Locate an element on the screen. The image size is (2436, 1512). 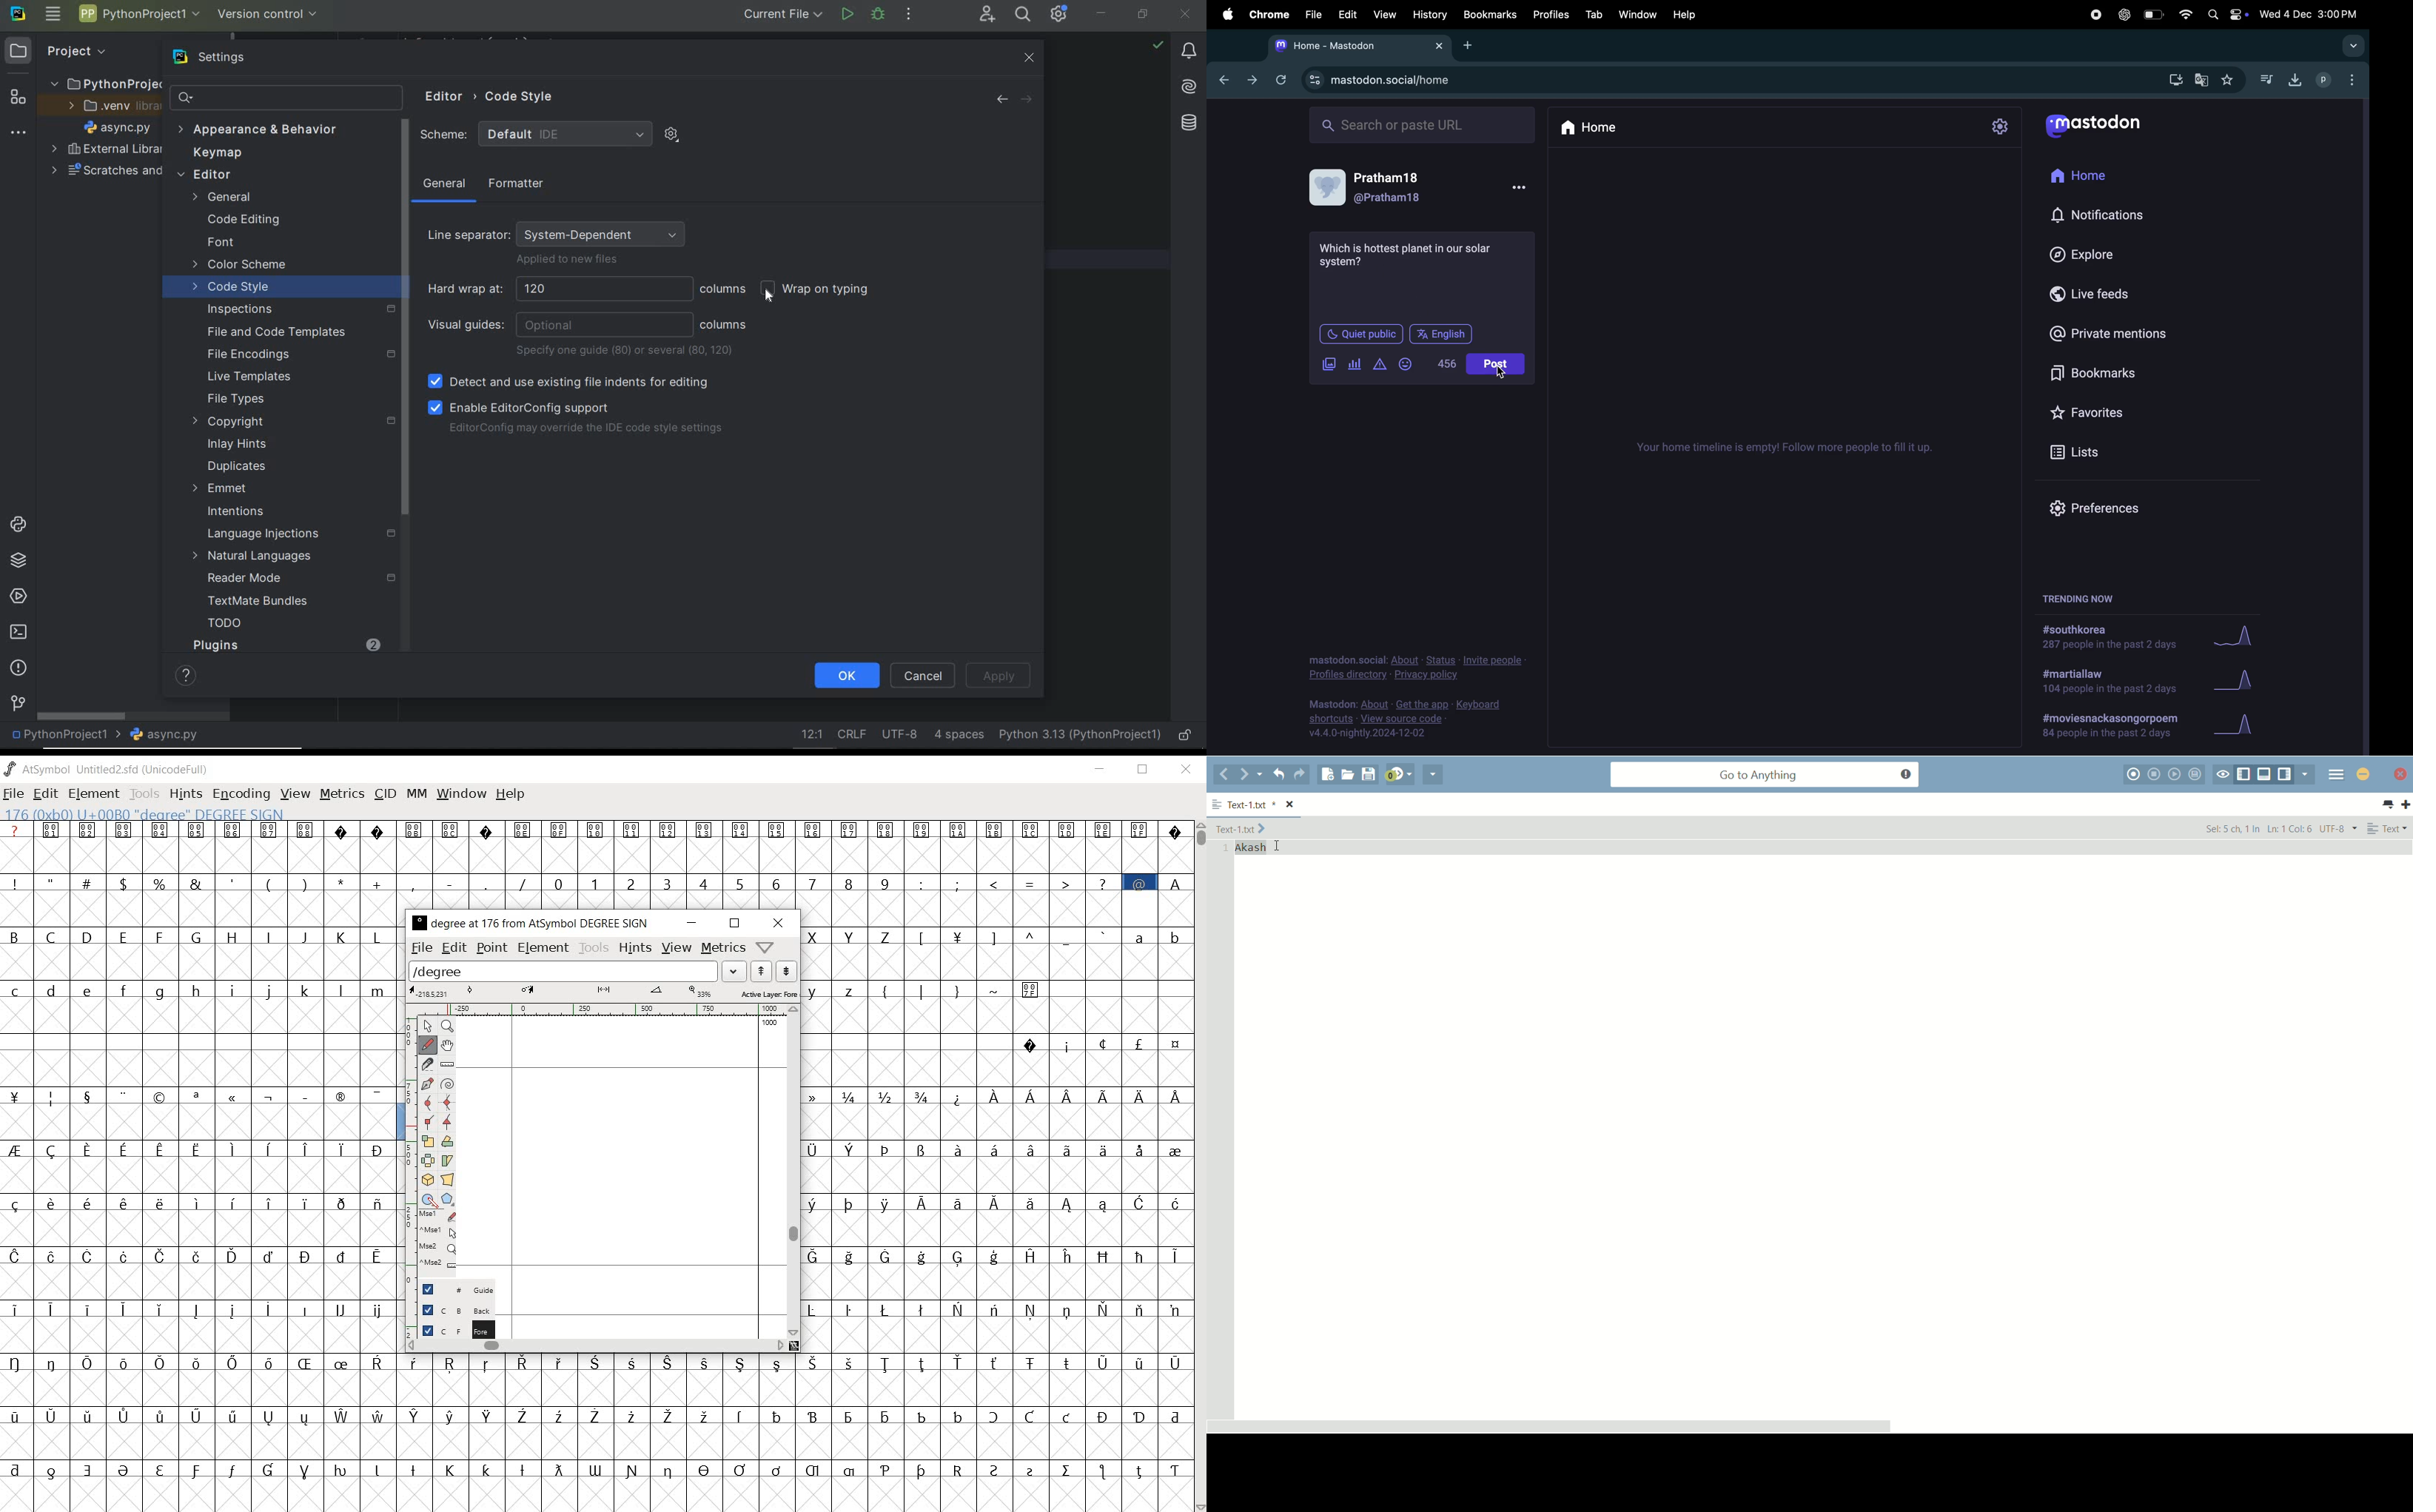
Inlay Hints is located at coordinates (237, 444).